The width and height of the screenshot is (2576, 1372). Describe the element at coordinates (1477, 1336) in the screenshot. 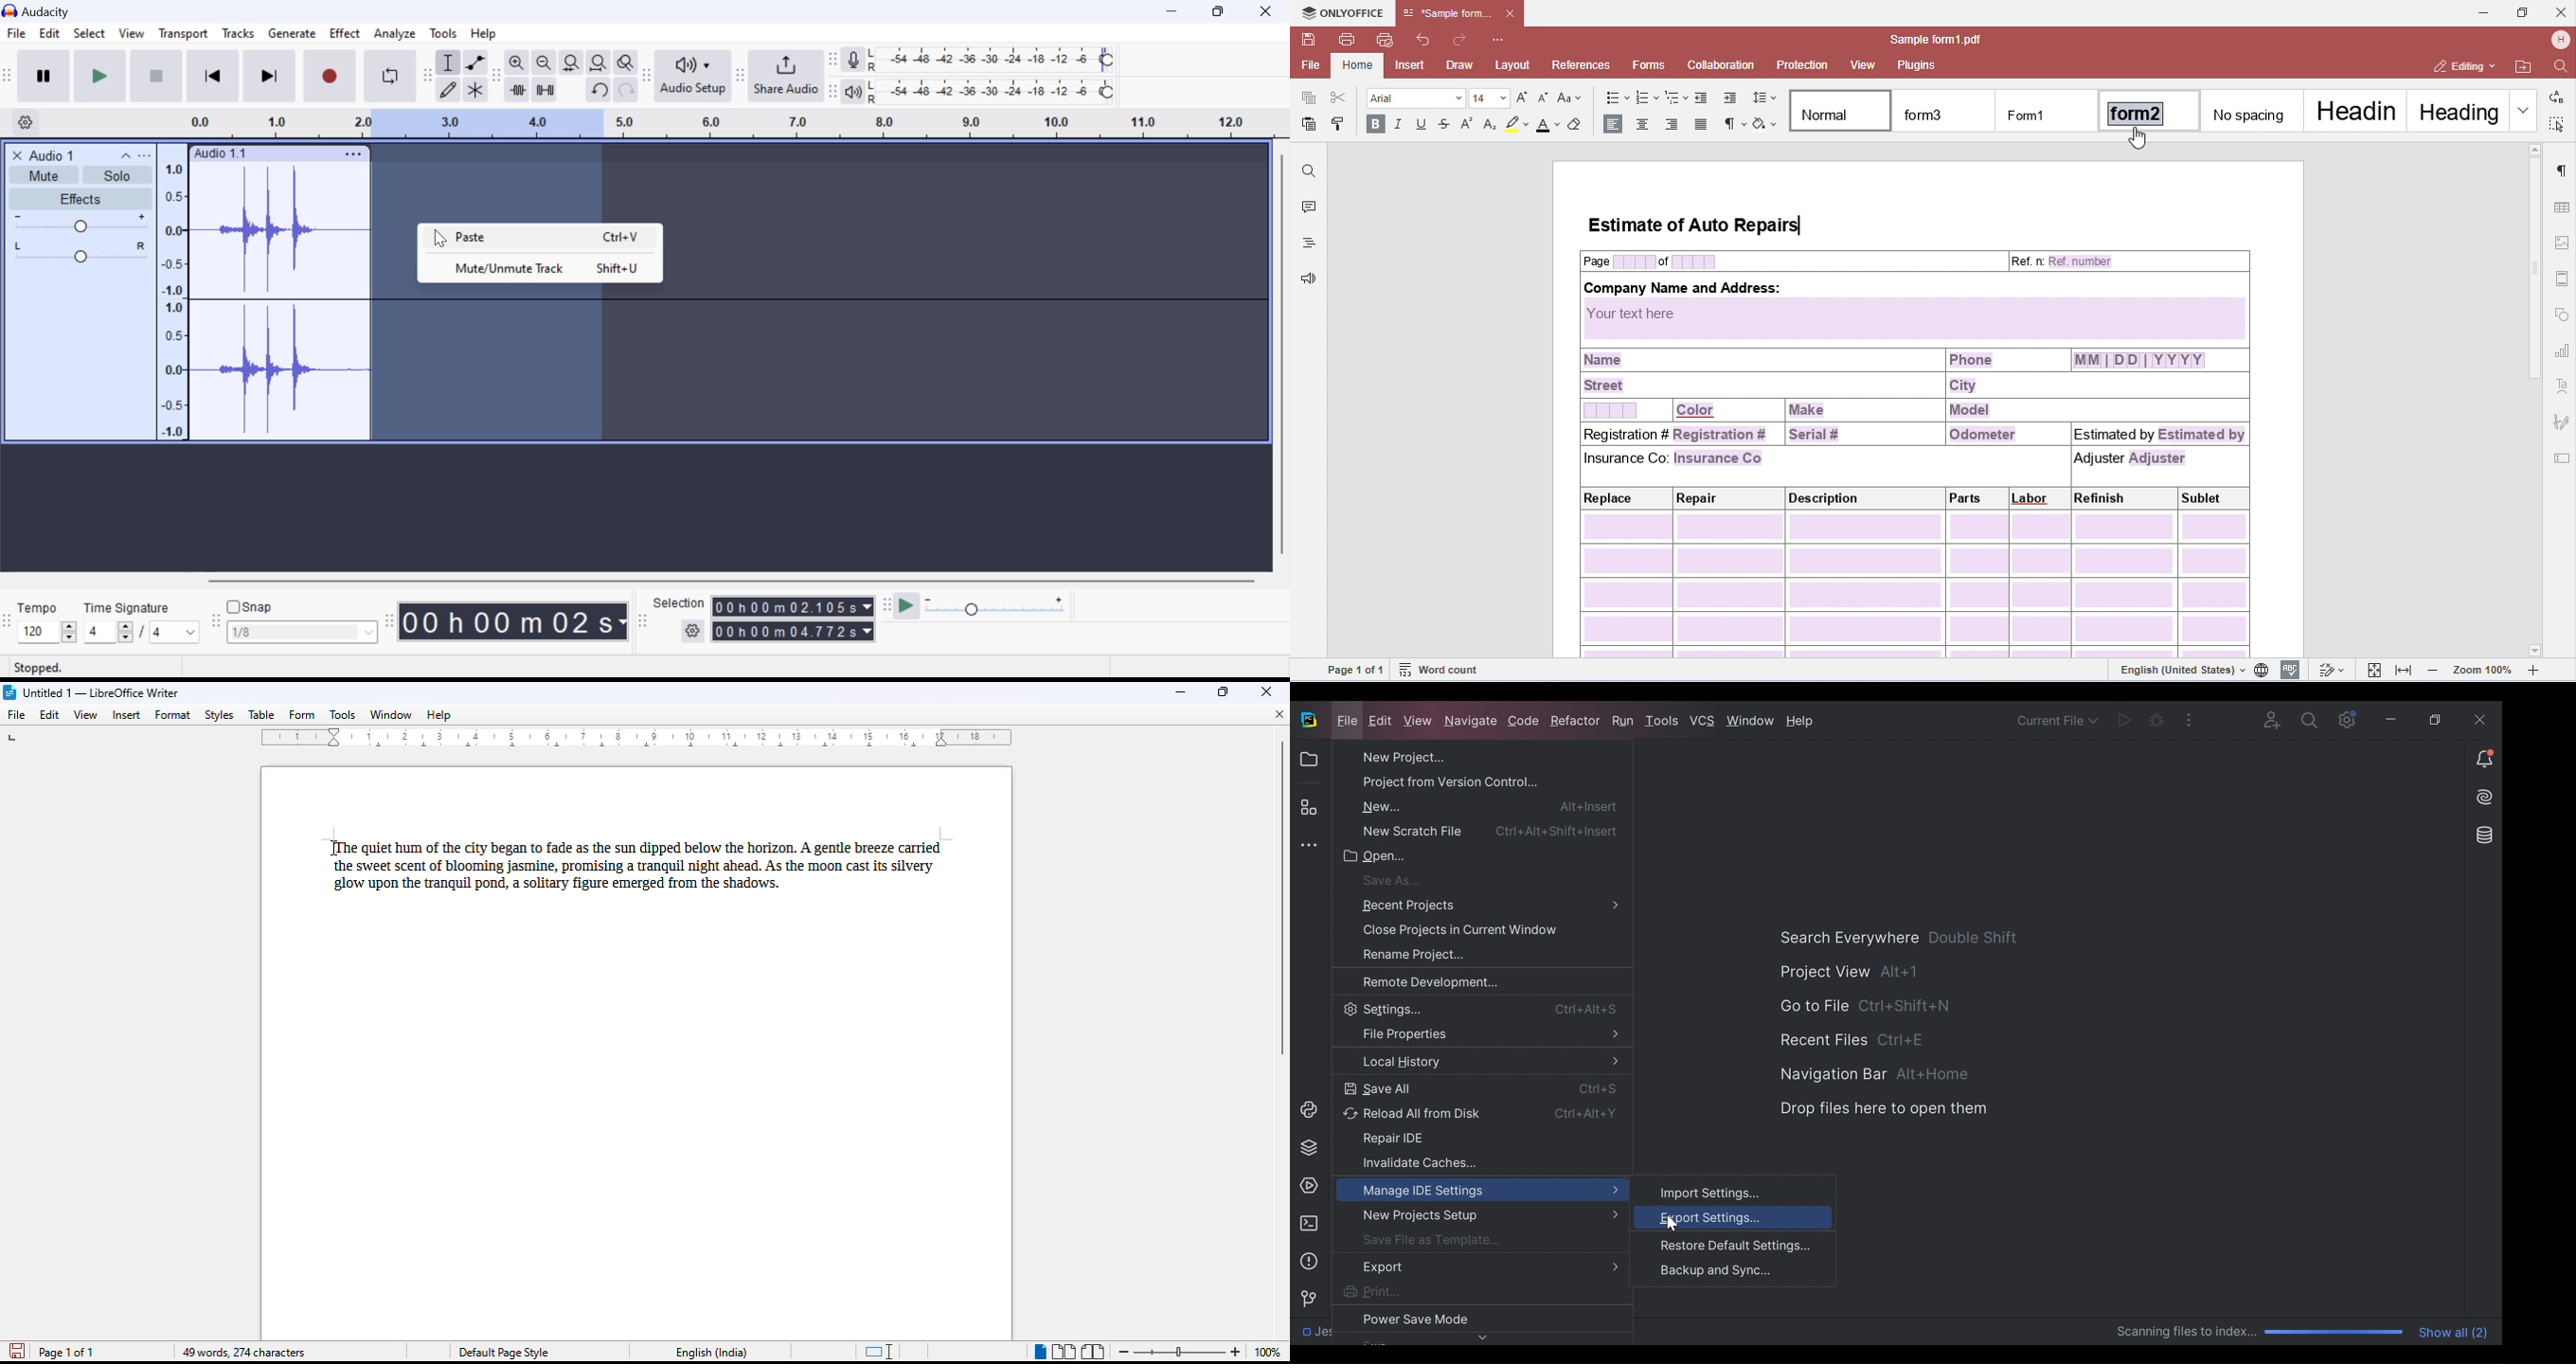

I see `Navigate down` at that location.